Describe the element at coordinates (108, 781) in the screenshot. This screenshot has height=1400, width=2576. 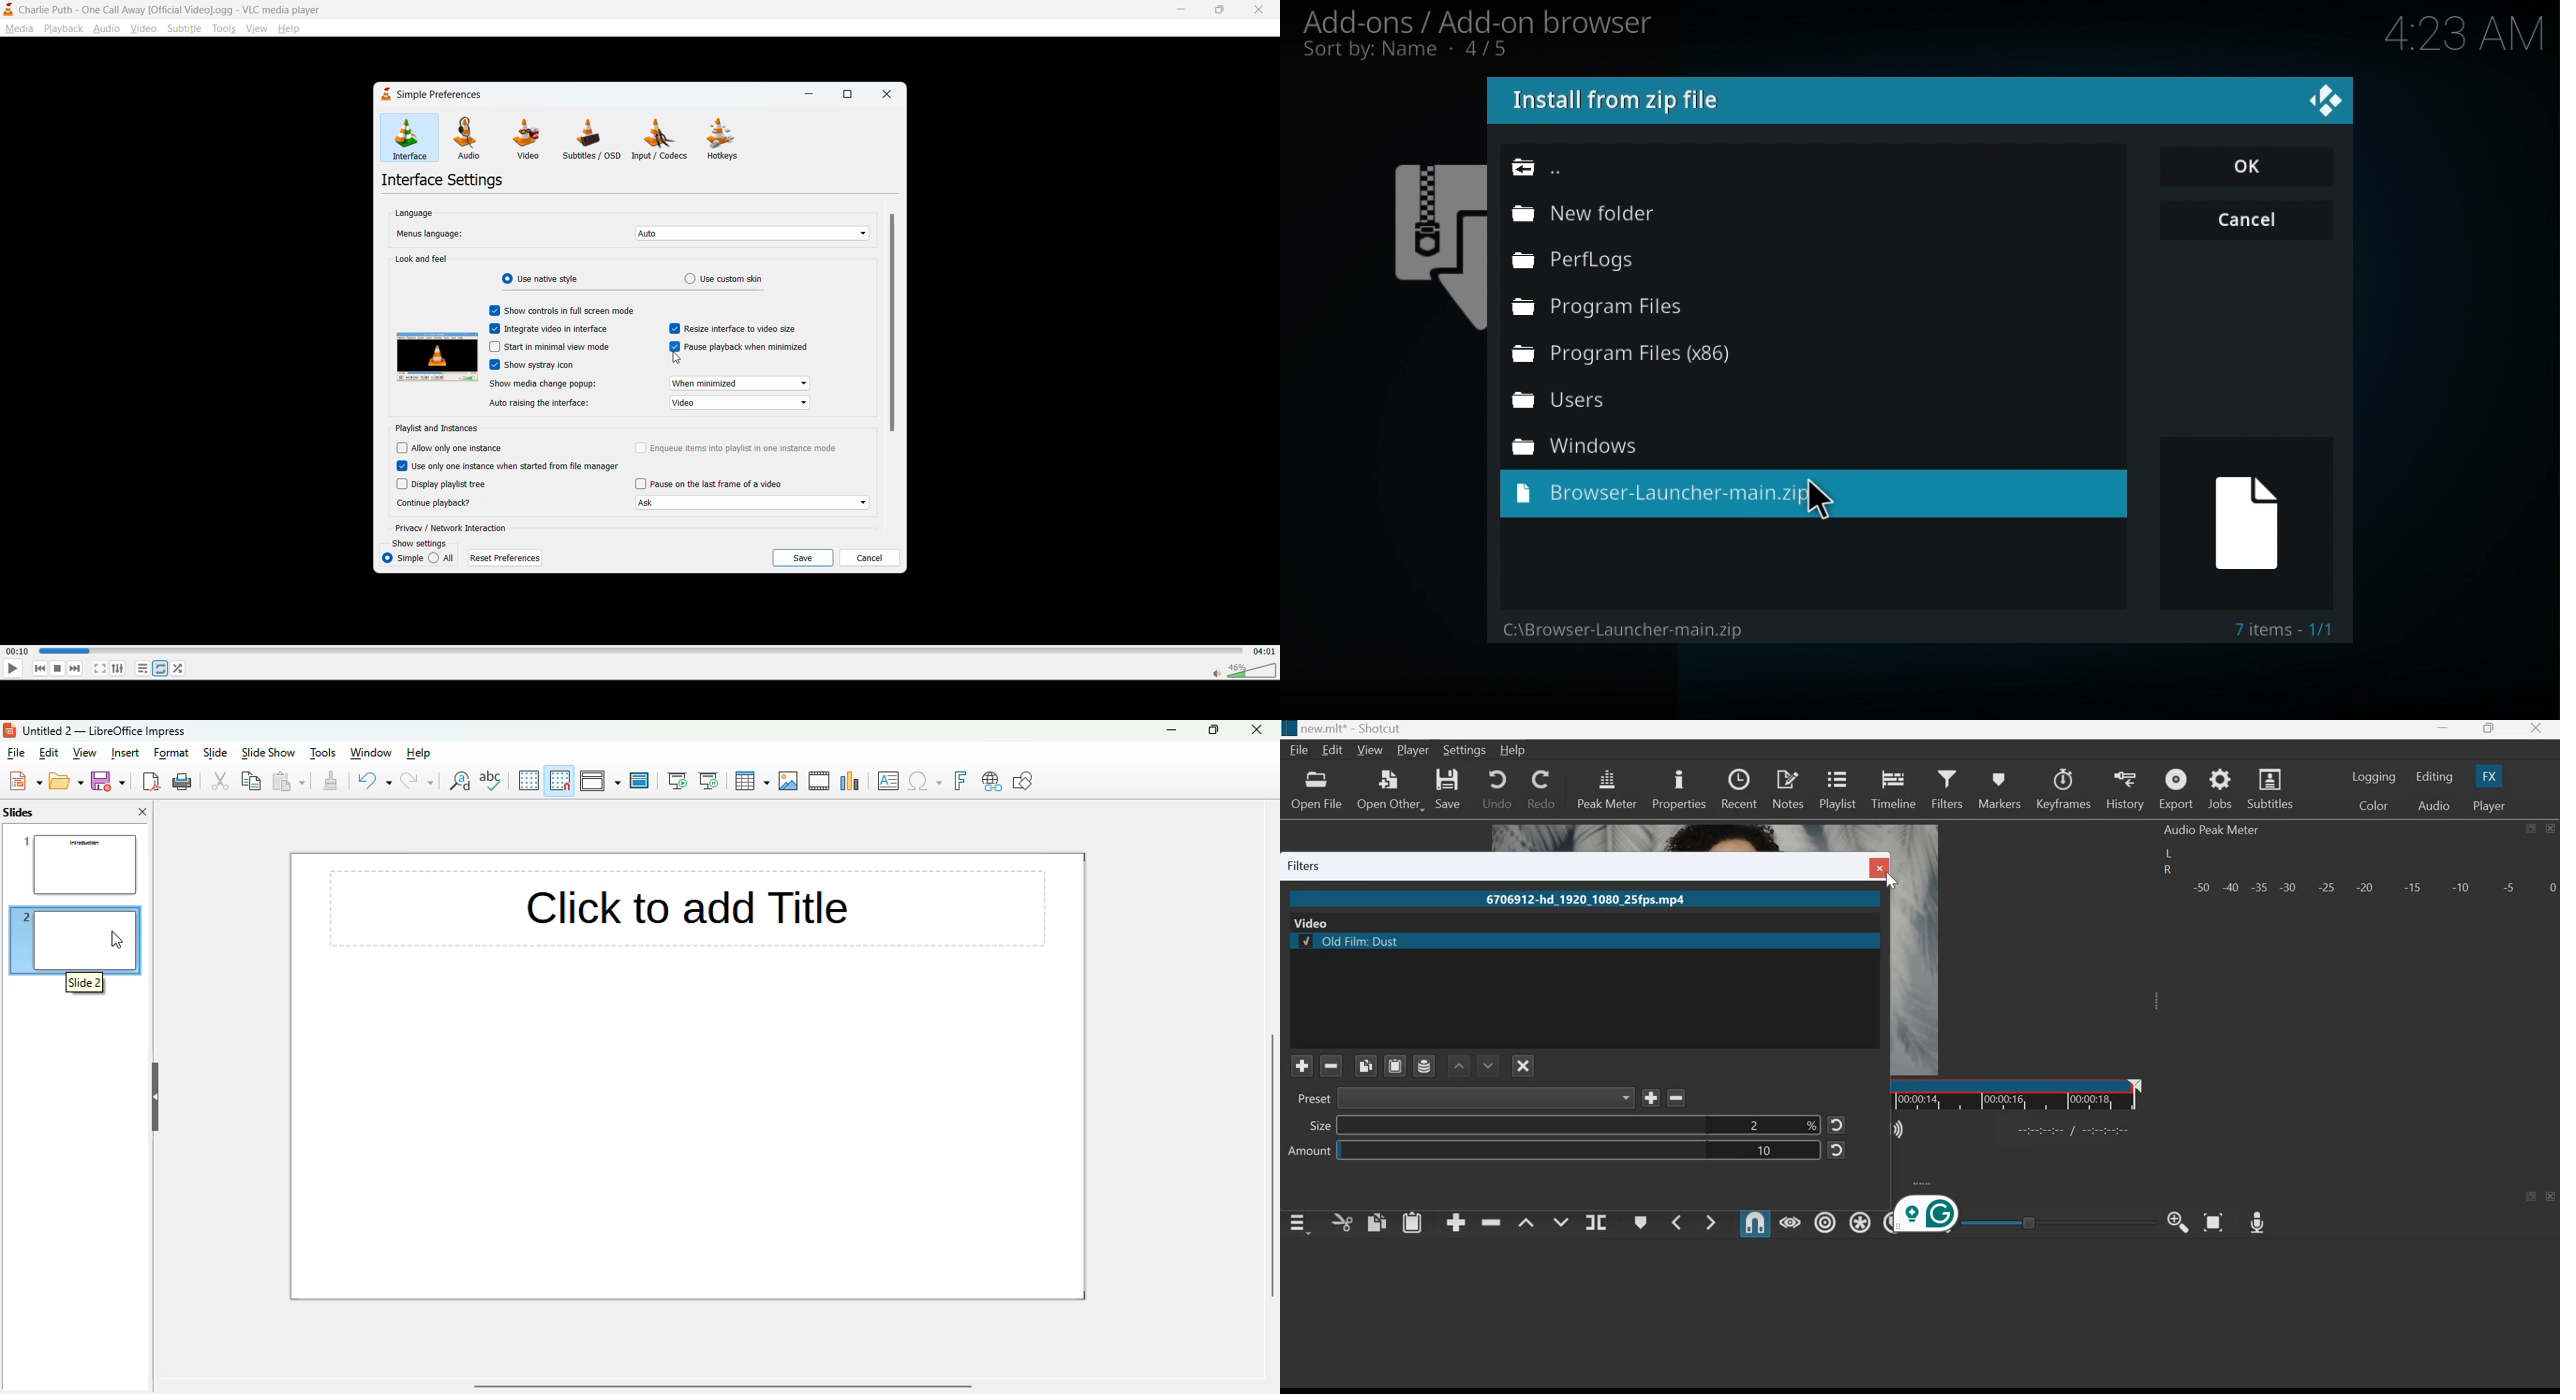
I see `save` at that location.